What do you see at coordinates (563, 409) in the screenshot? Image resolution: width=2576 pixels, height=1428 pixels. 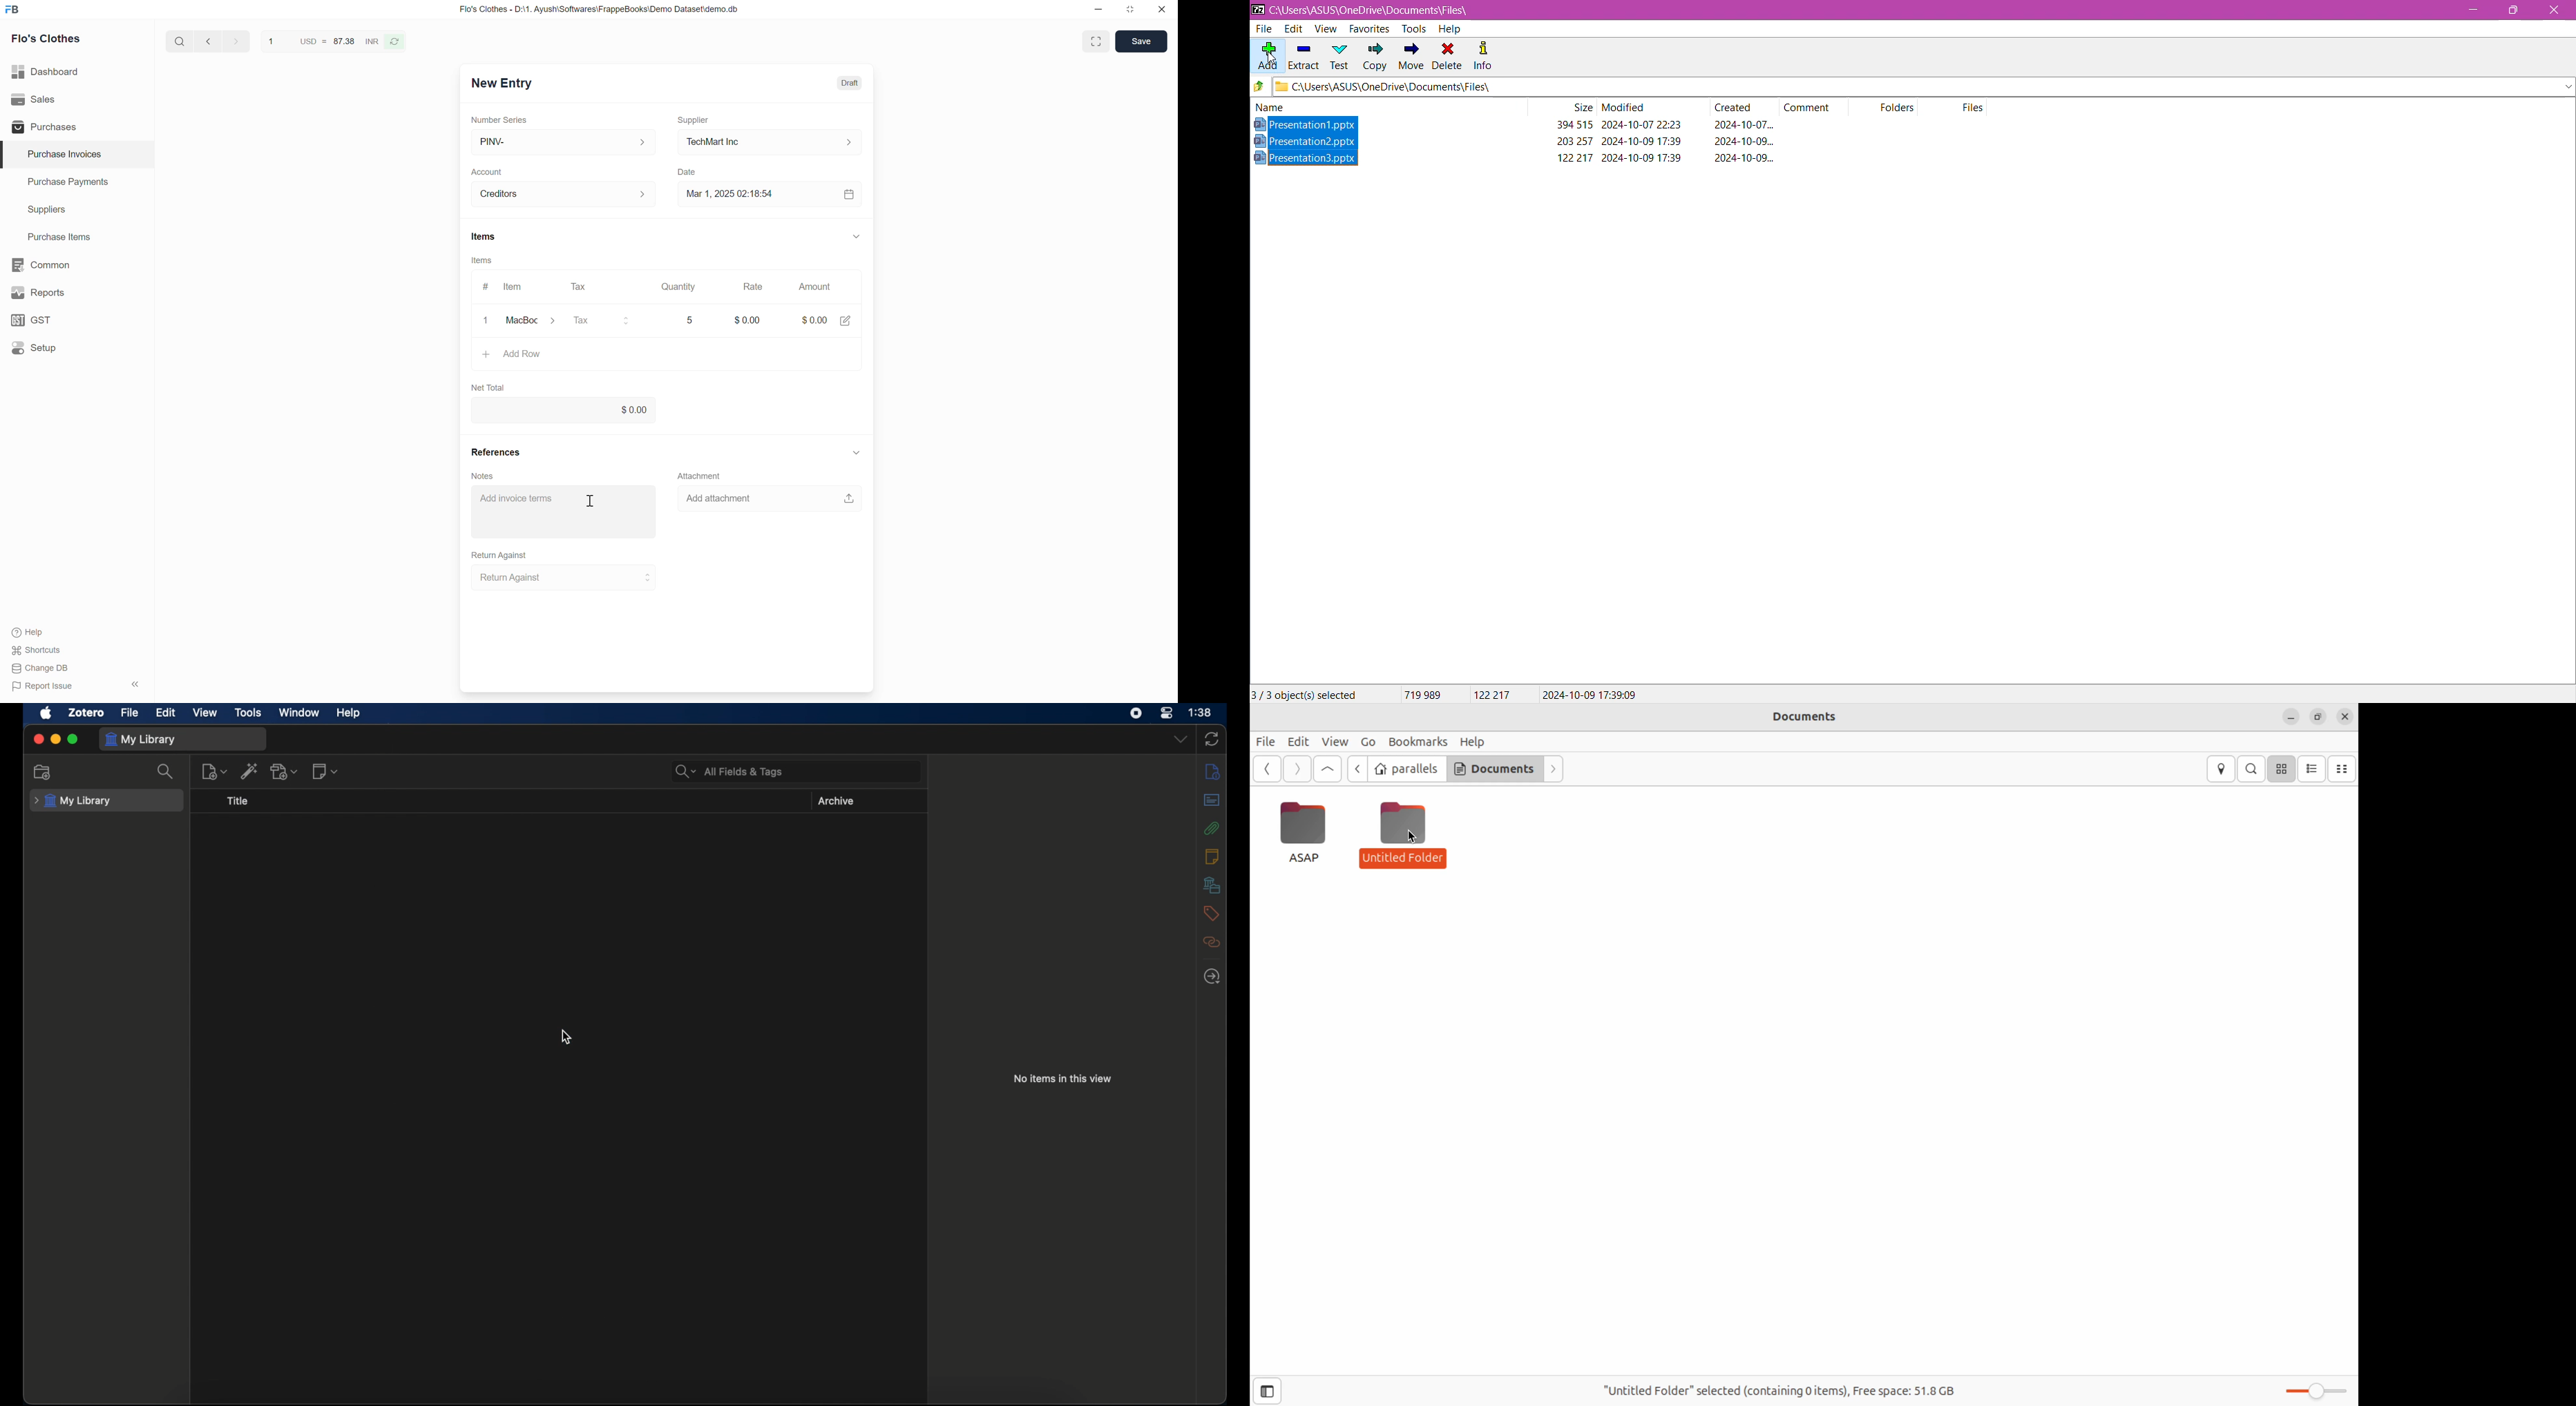 I see `0.00` at bounding box center [563, 409].